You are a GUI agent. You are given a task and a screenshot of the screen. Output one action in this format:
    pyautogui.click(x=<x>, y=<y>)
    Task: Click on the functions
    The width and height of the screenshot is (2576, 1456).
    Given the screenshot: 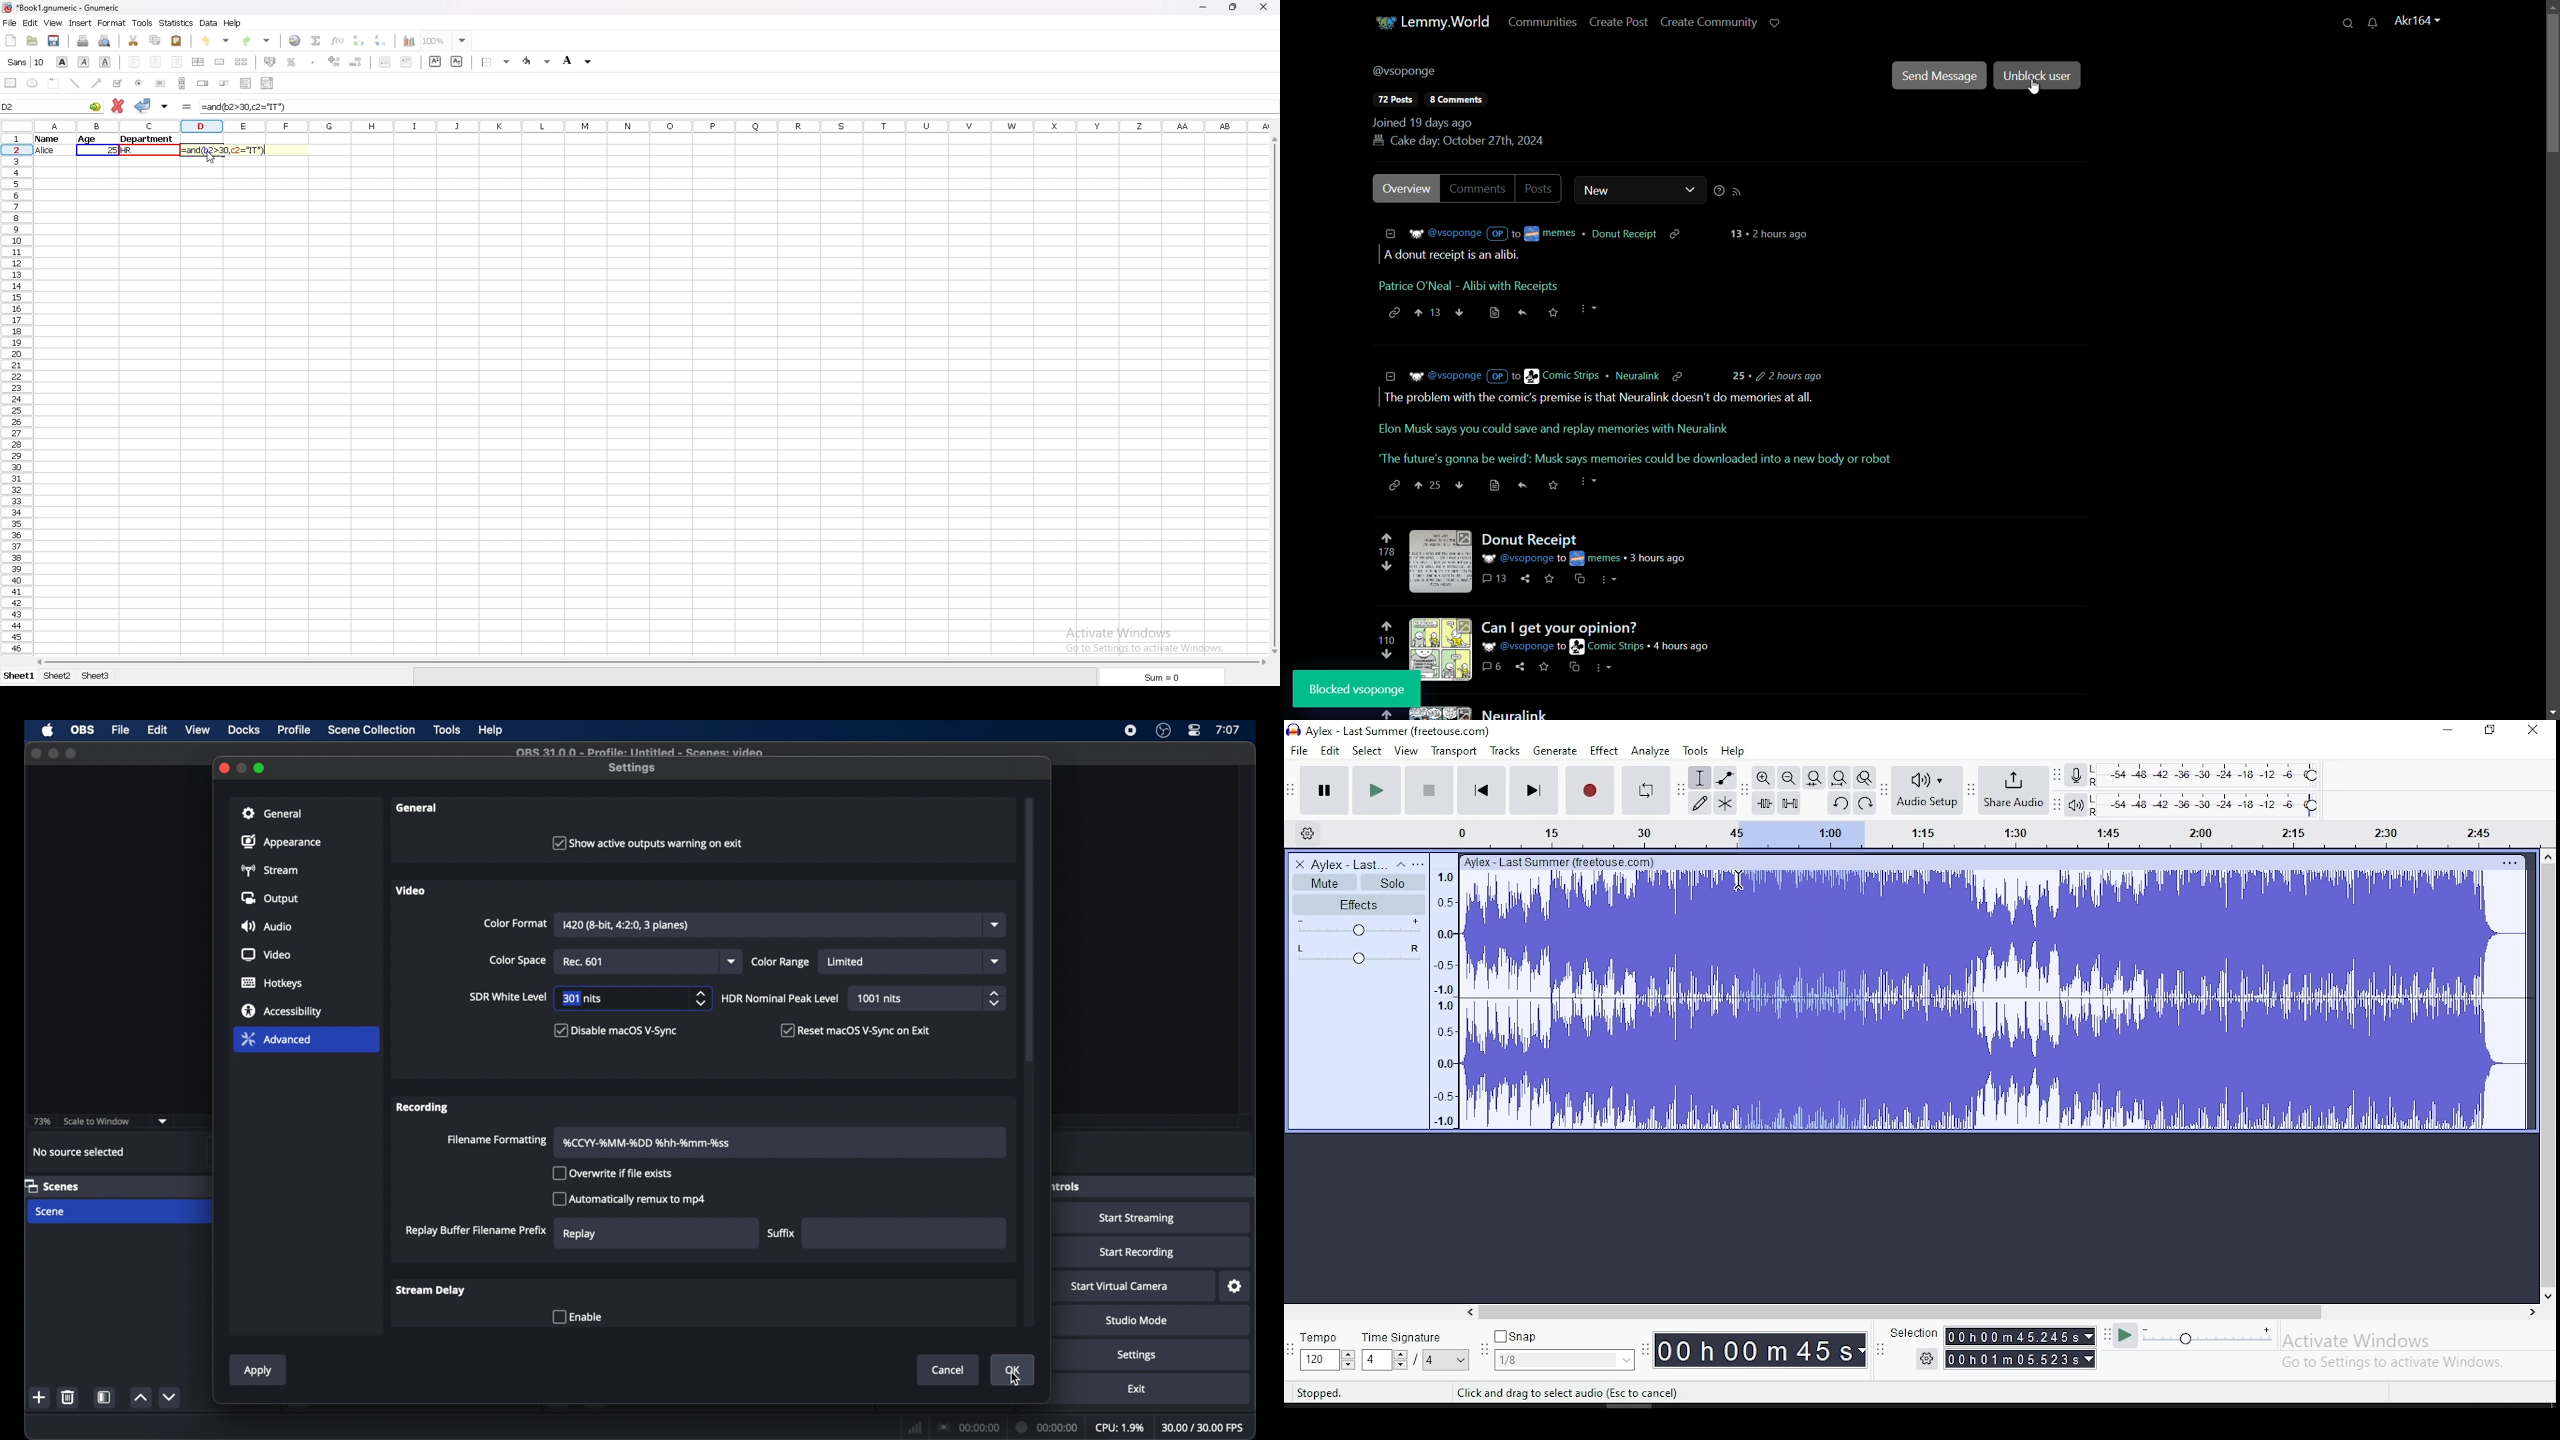 What is the action you would take?
    pyautogui.click(x=337, y=40)
    